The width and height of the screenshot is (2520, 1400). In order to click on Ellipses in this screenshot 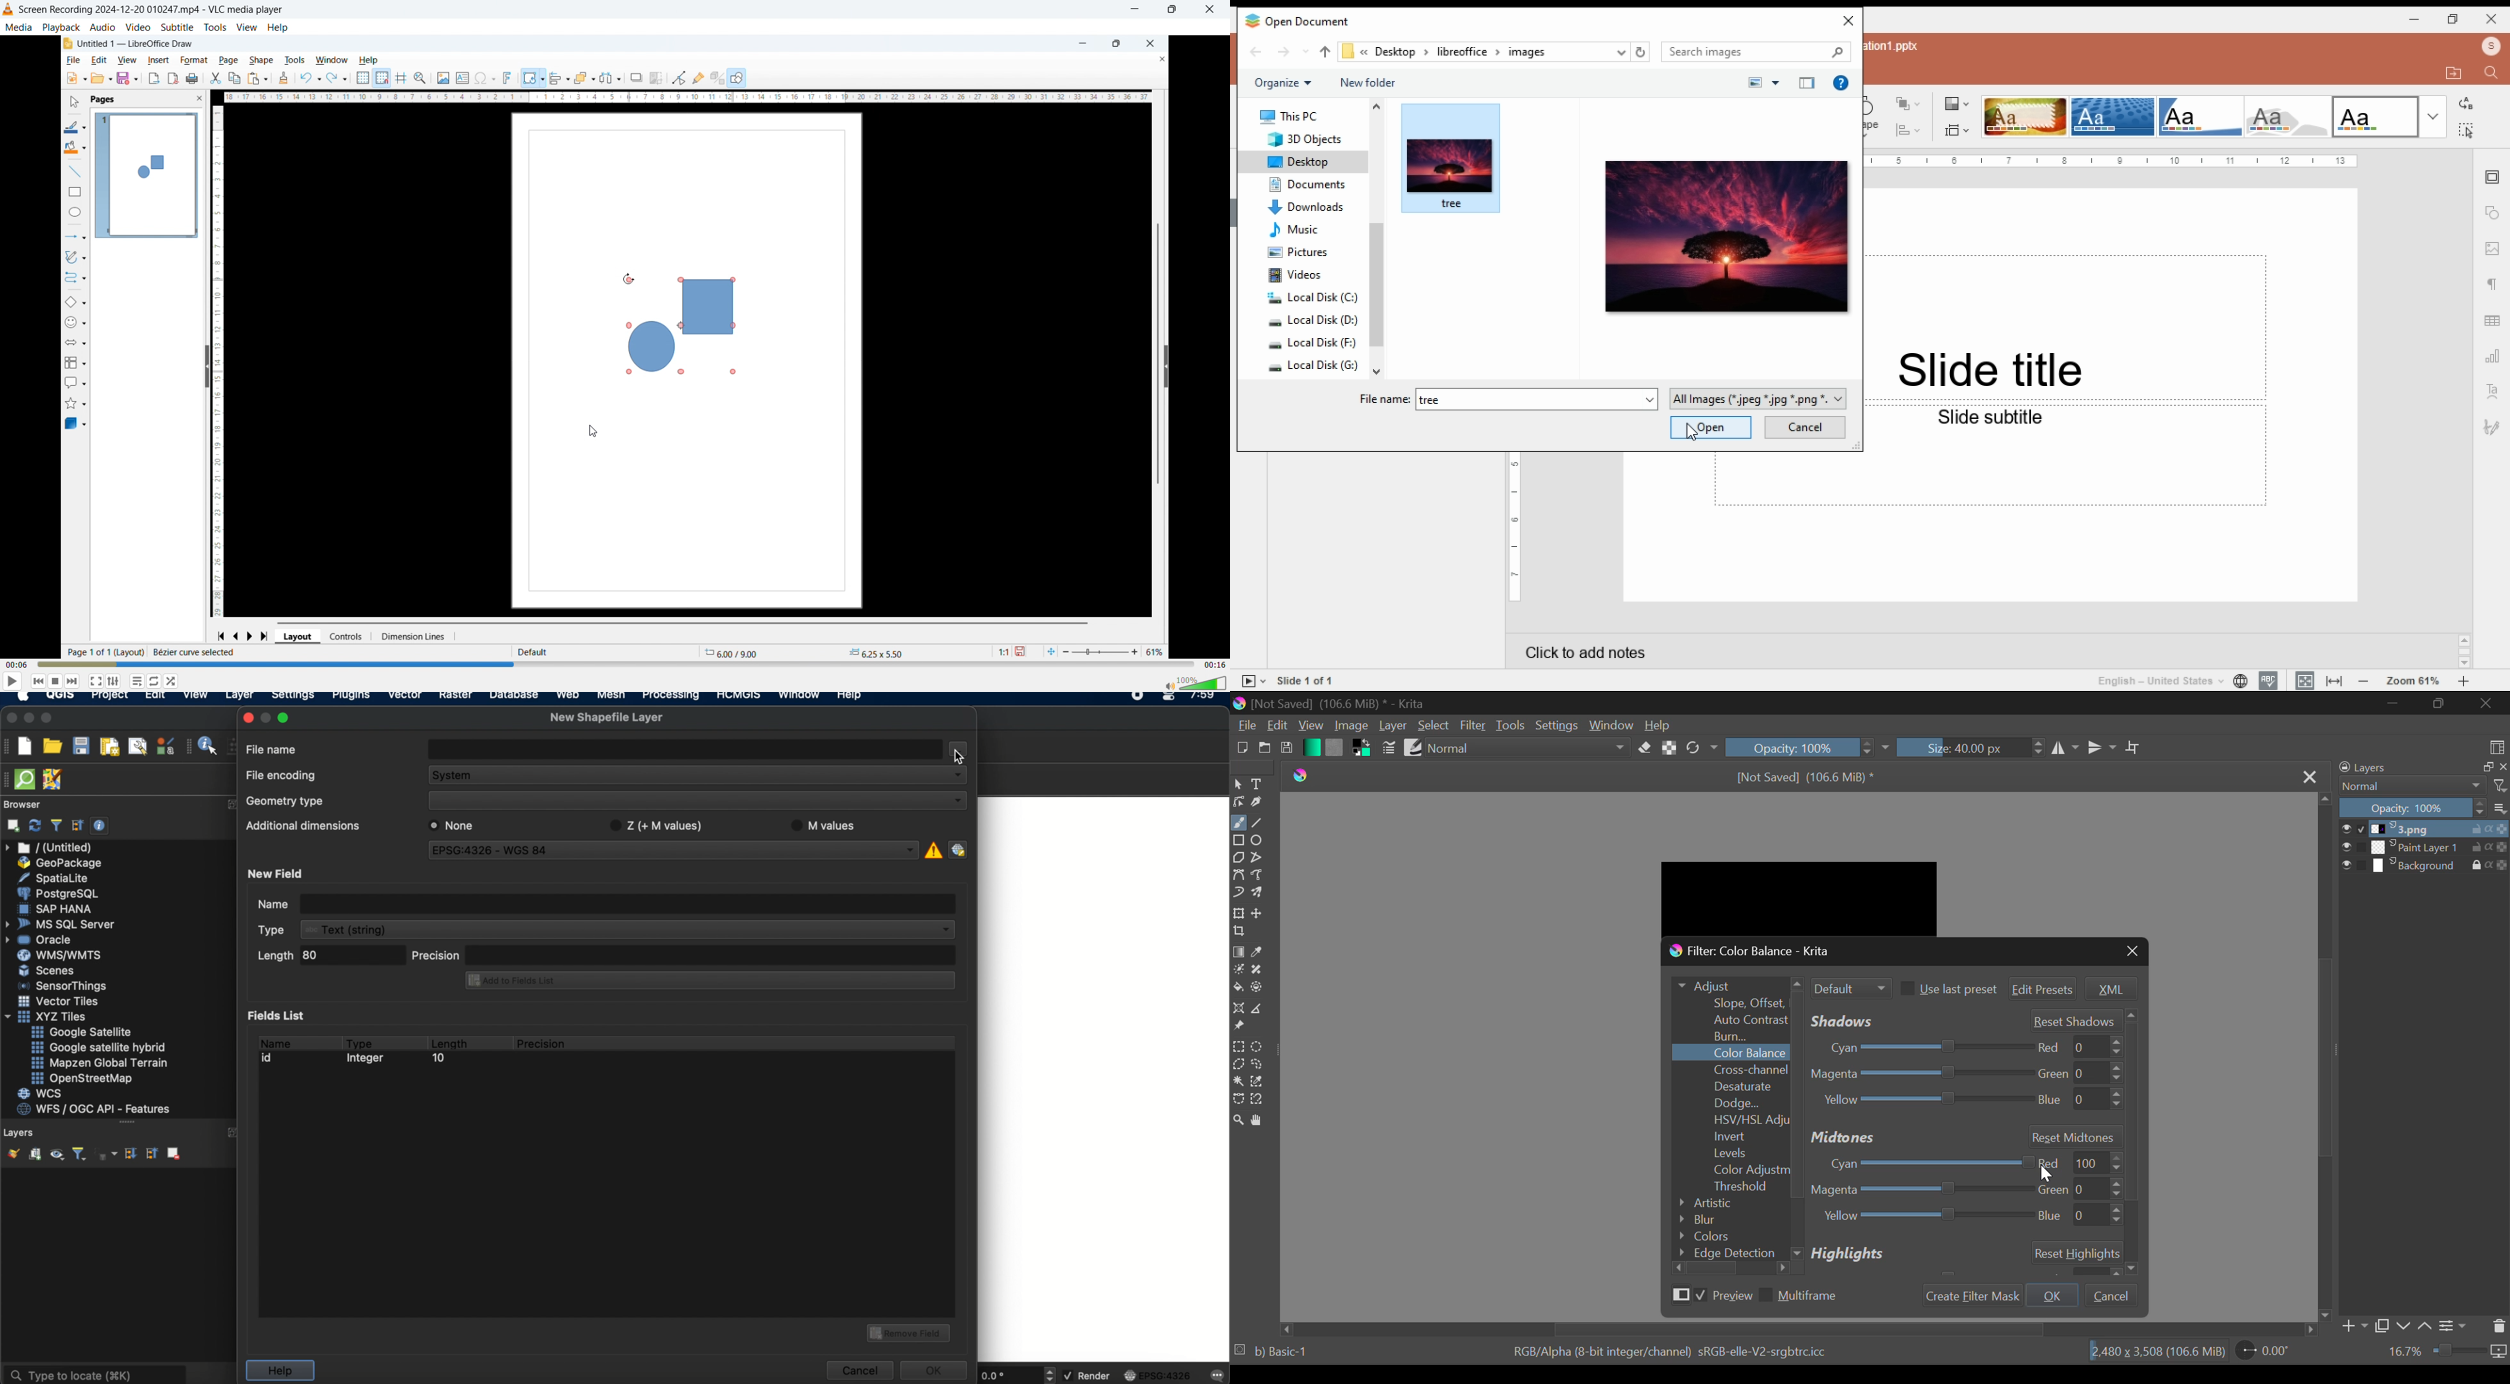, I will do `click(1259, 841)`.